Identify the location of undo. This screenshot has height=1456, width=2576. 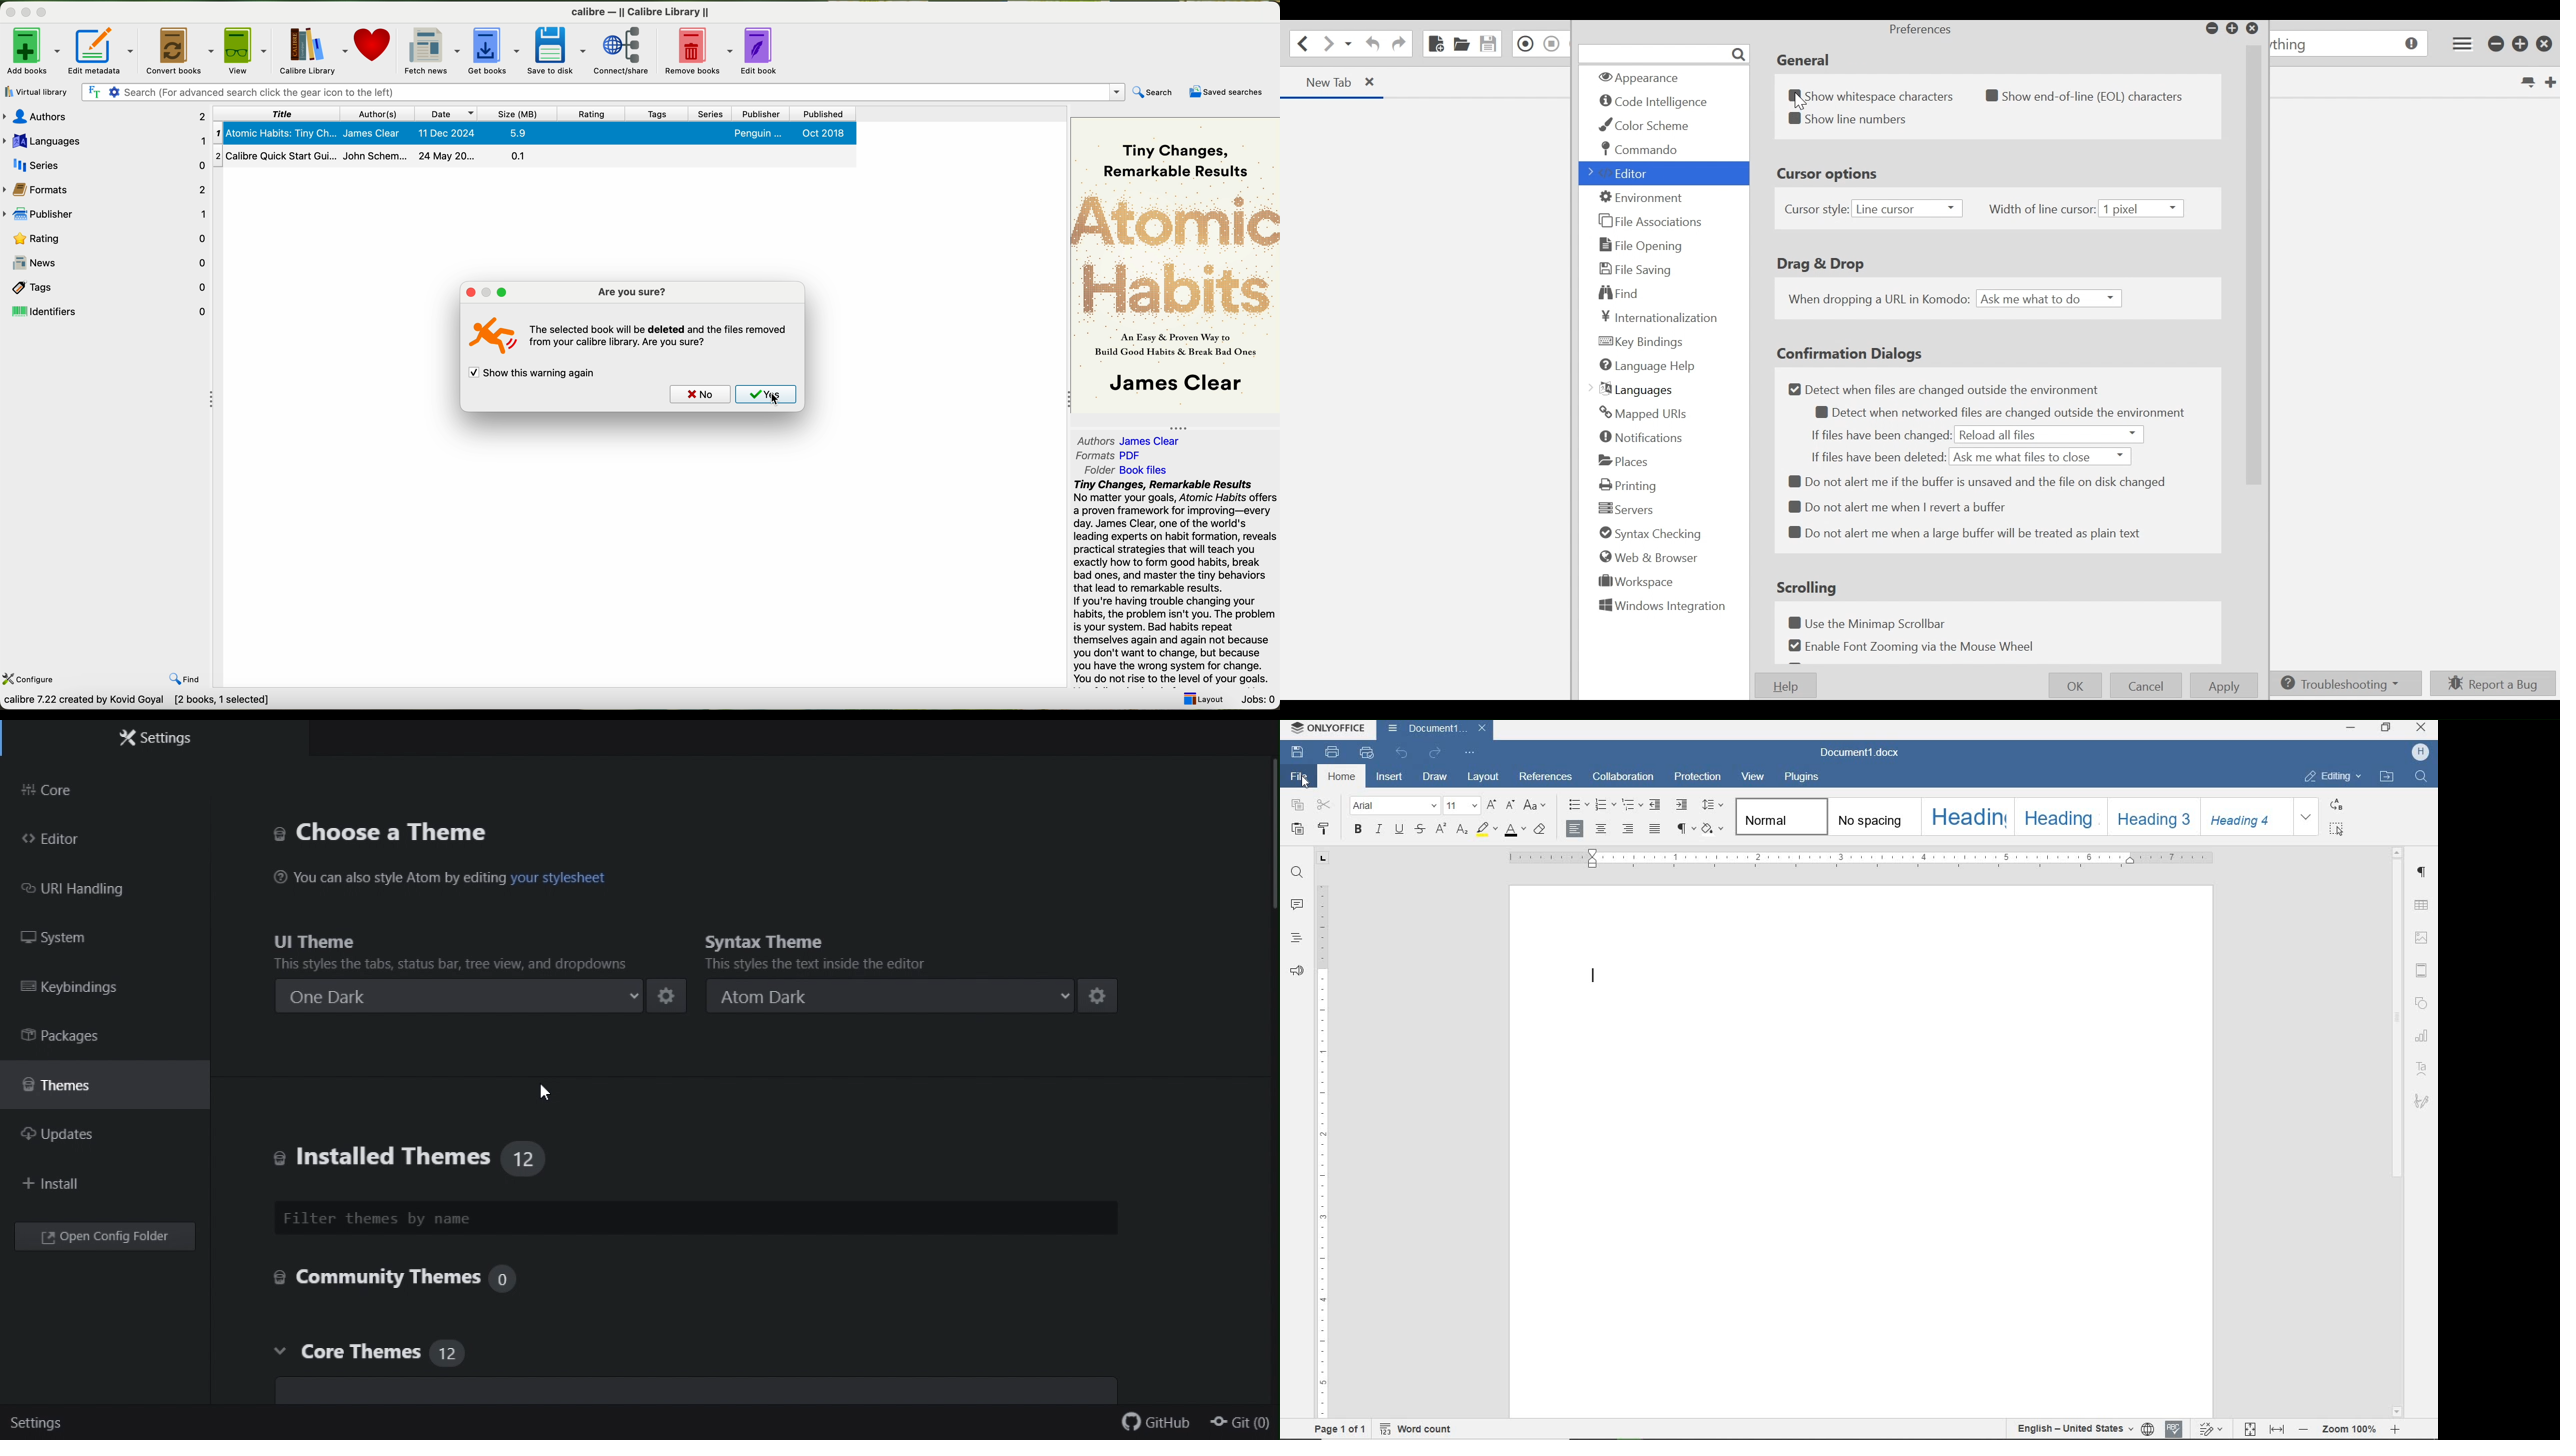
(1403, 755).